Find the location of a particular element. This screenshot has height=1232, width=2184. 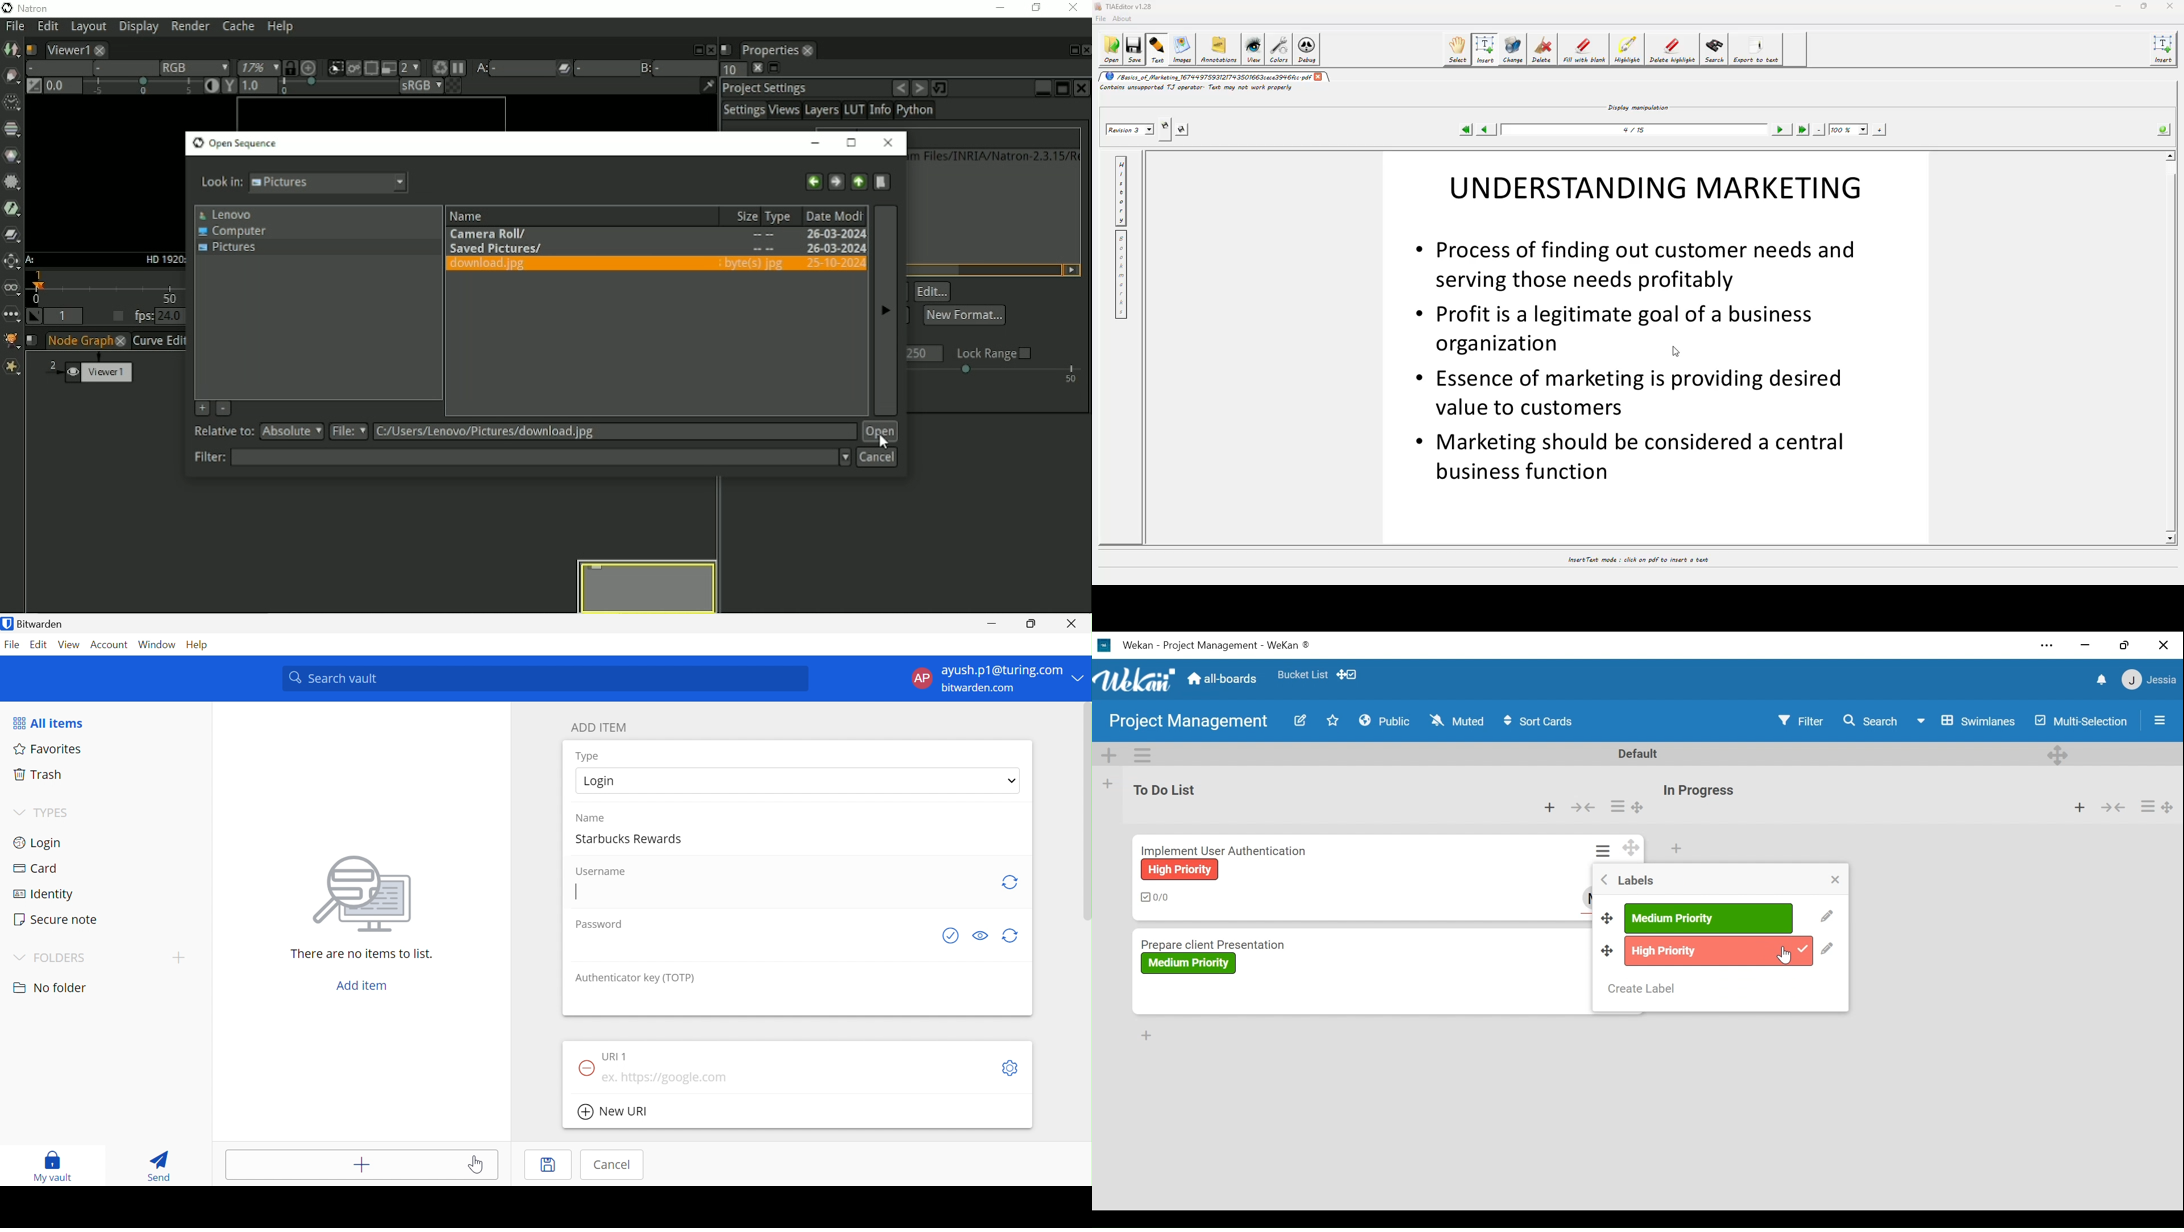

Minimize is located at coordinates (993, 621).